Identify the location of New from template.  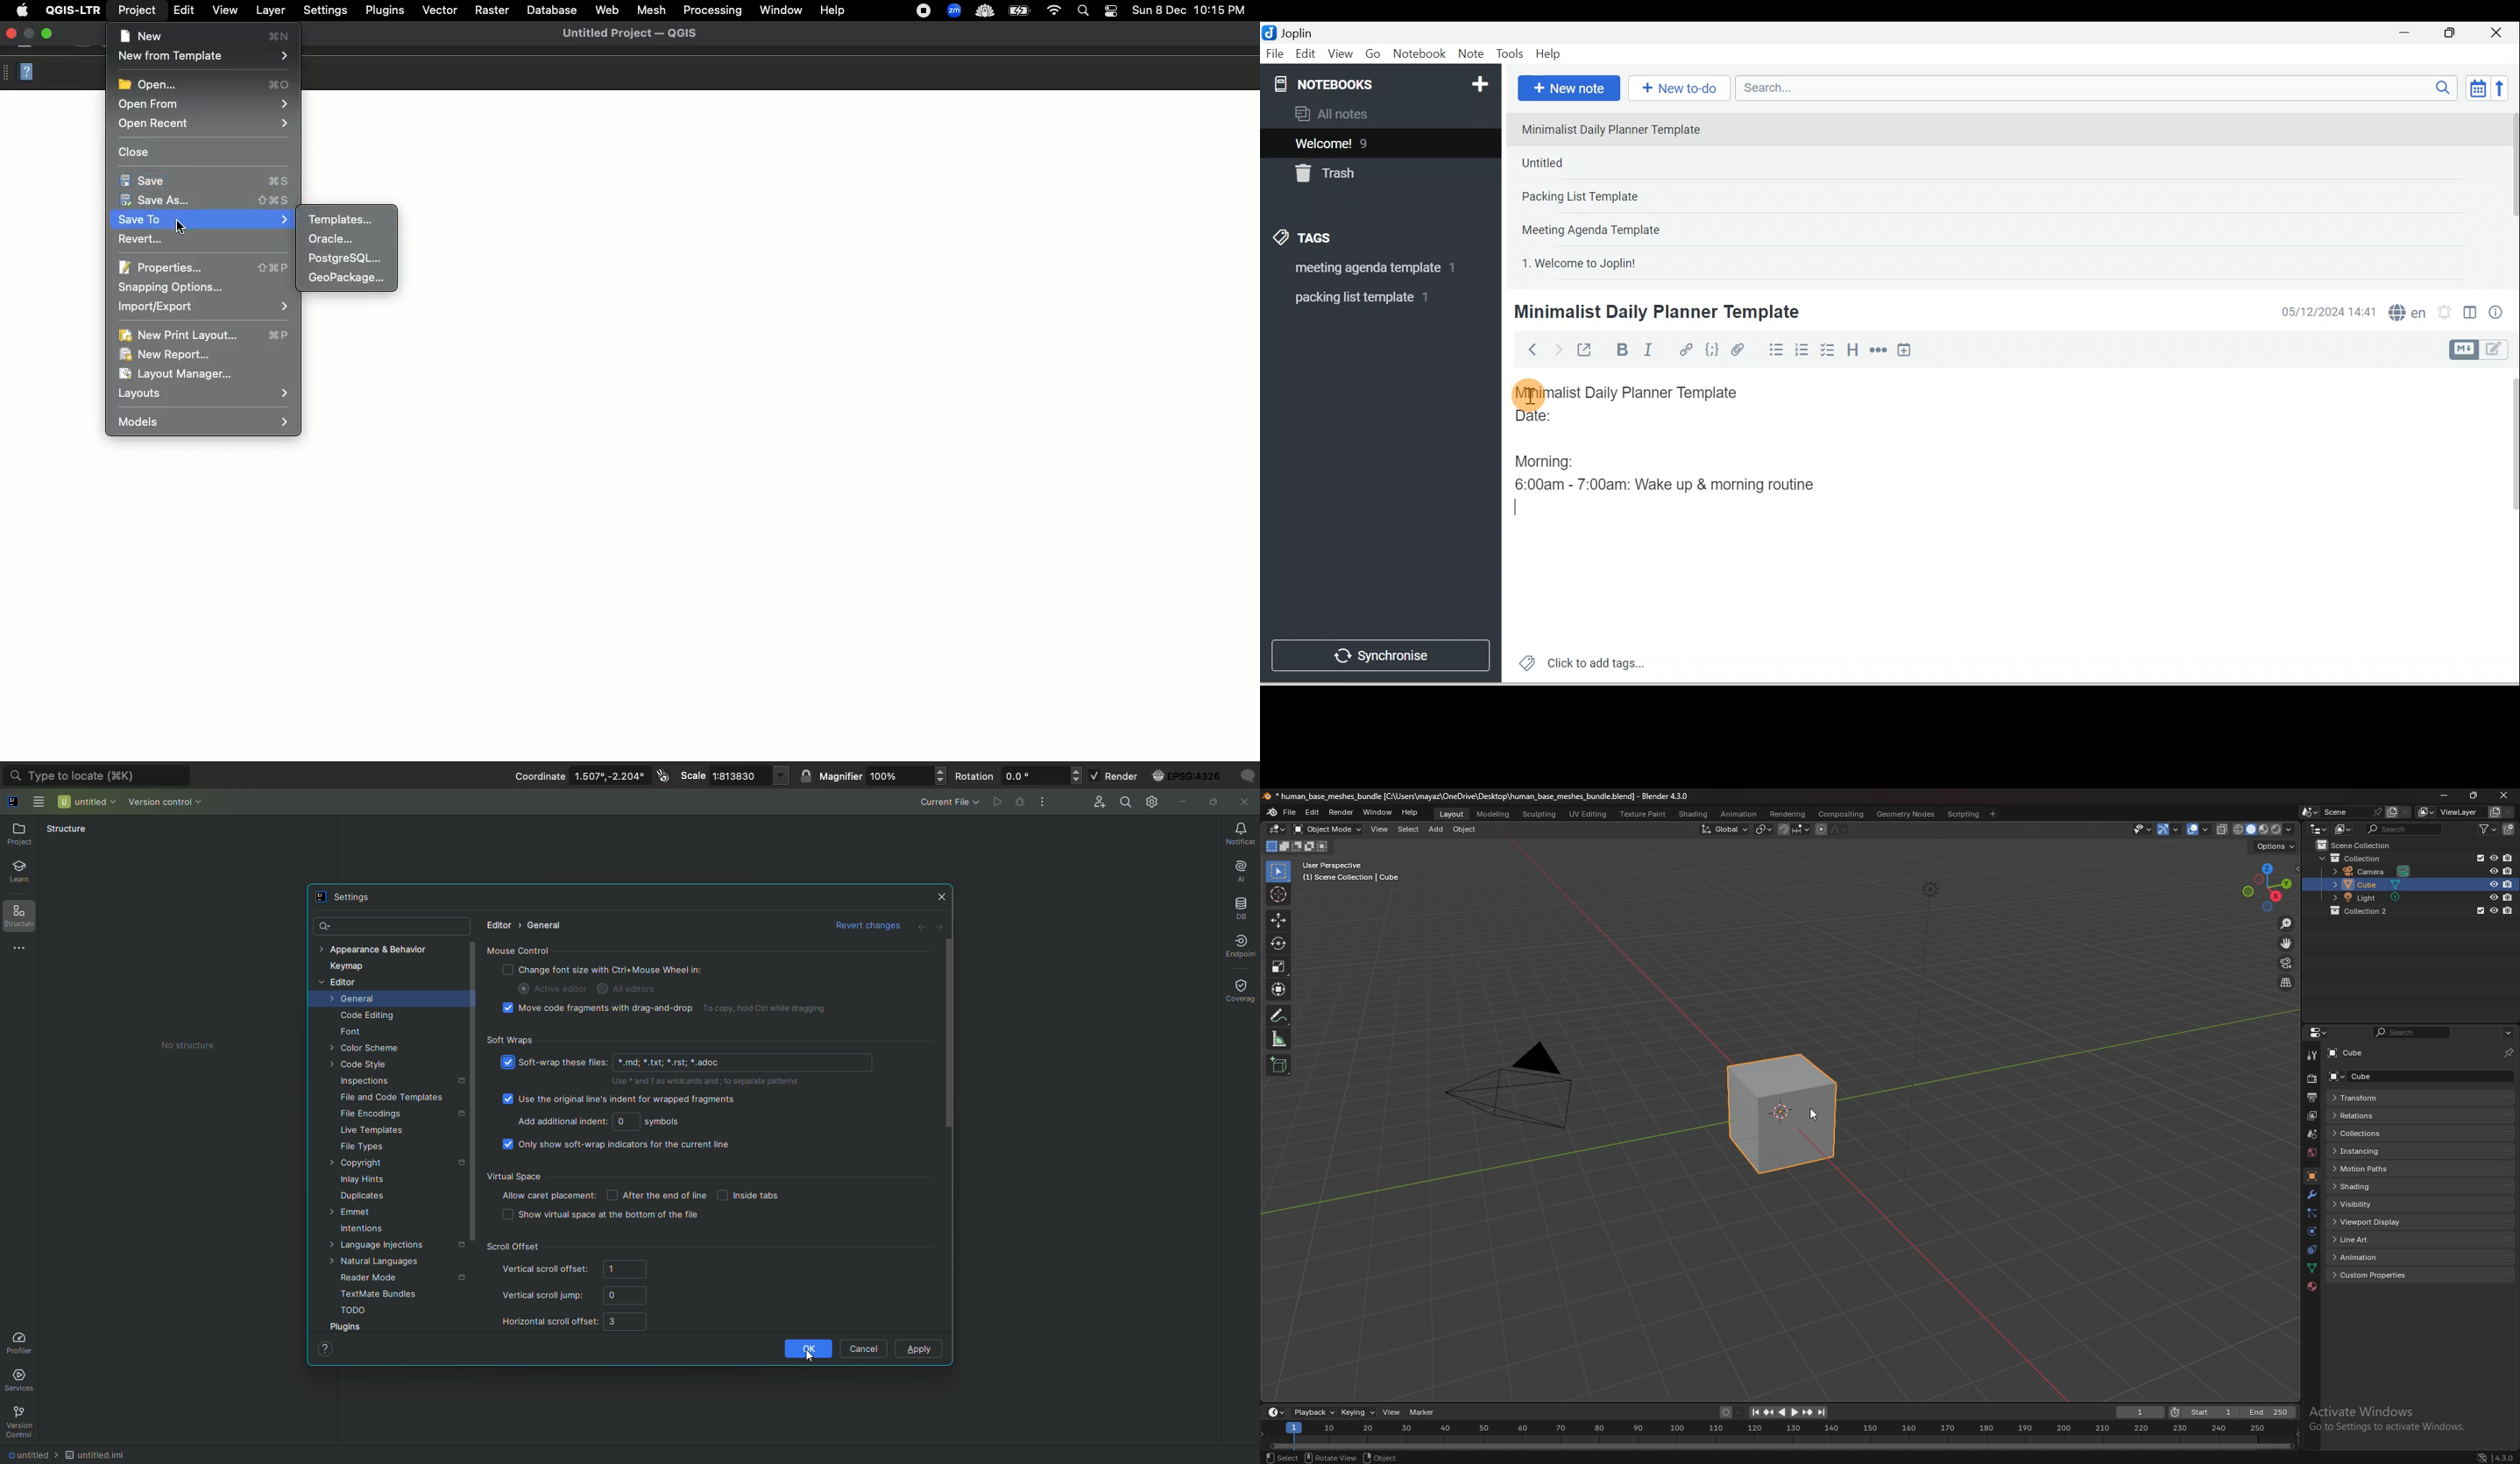
(205, 59).